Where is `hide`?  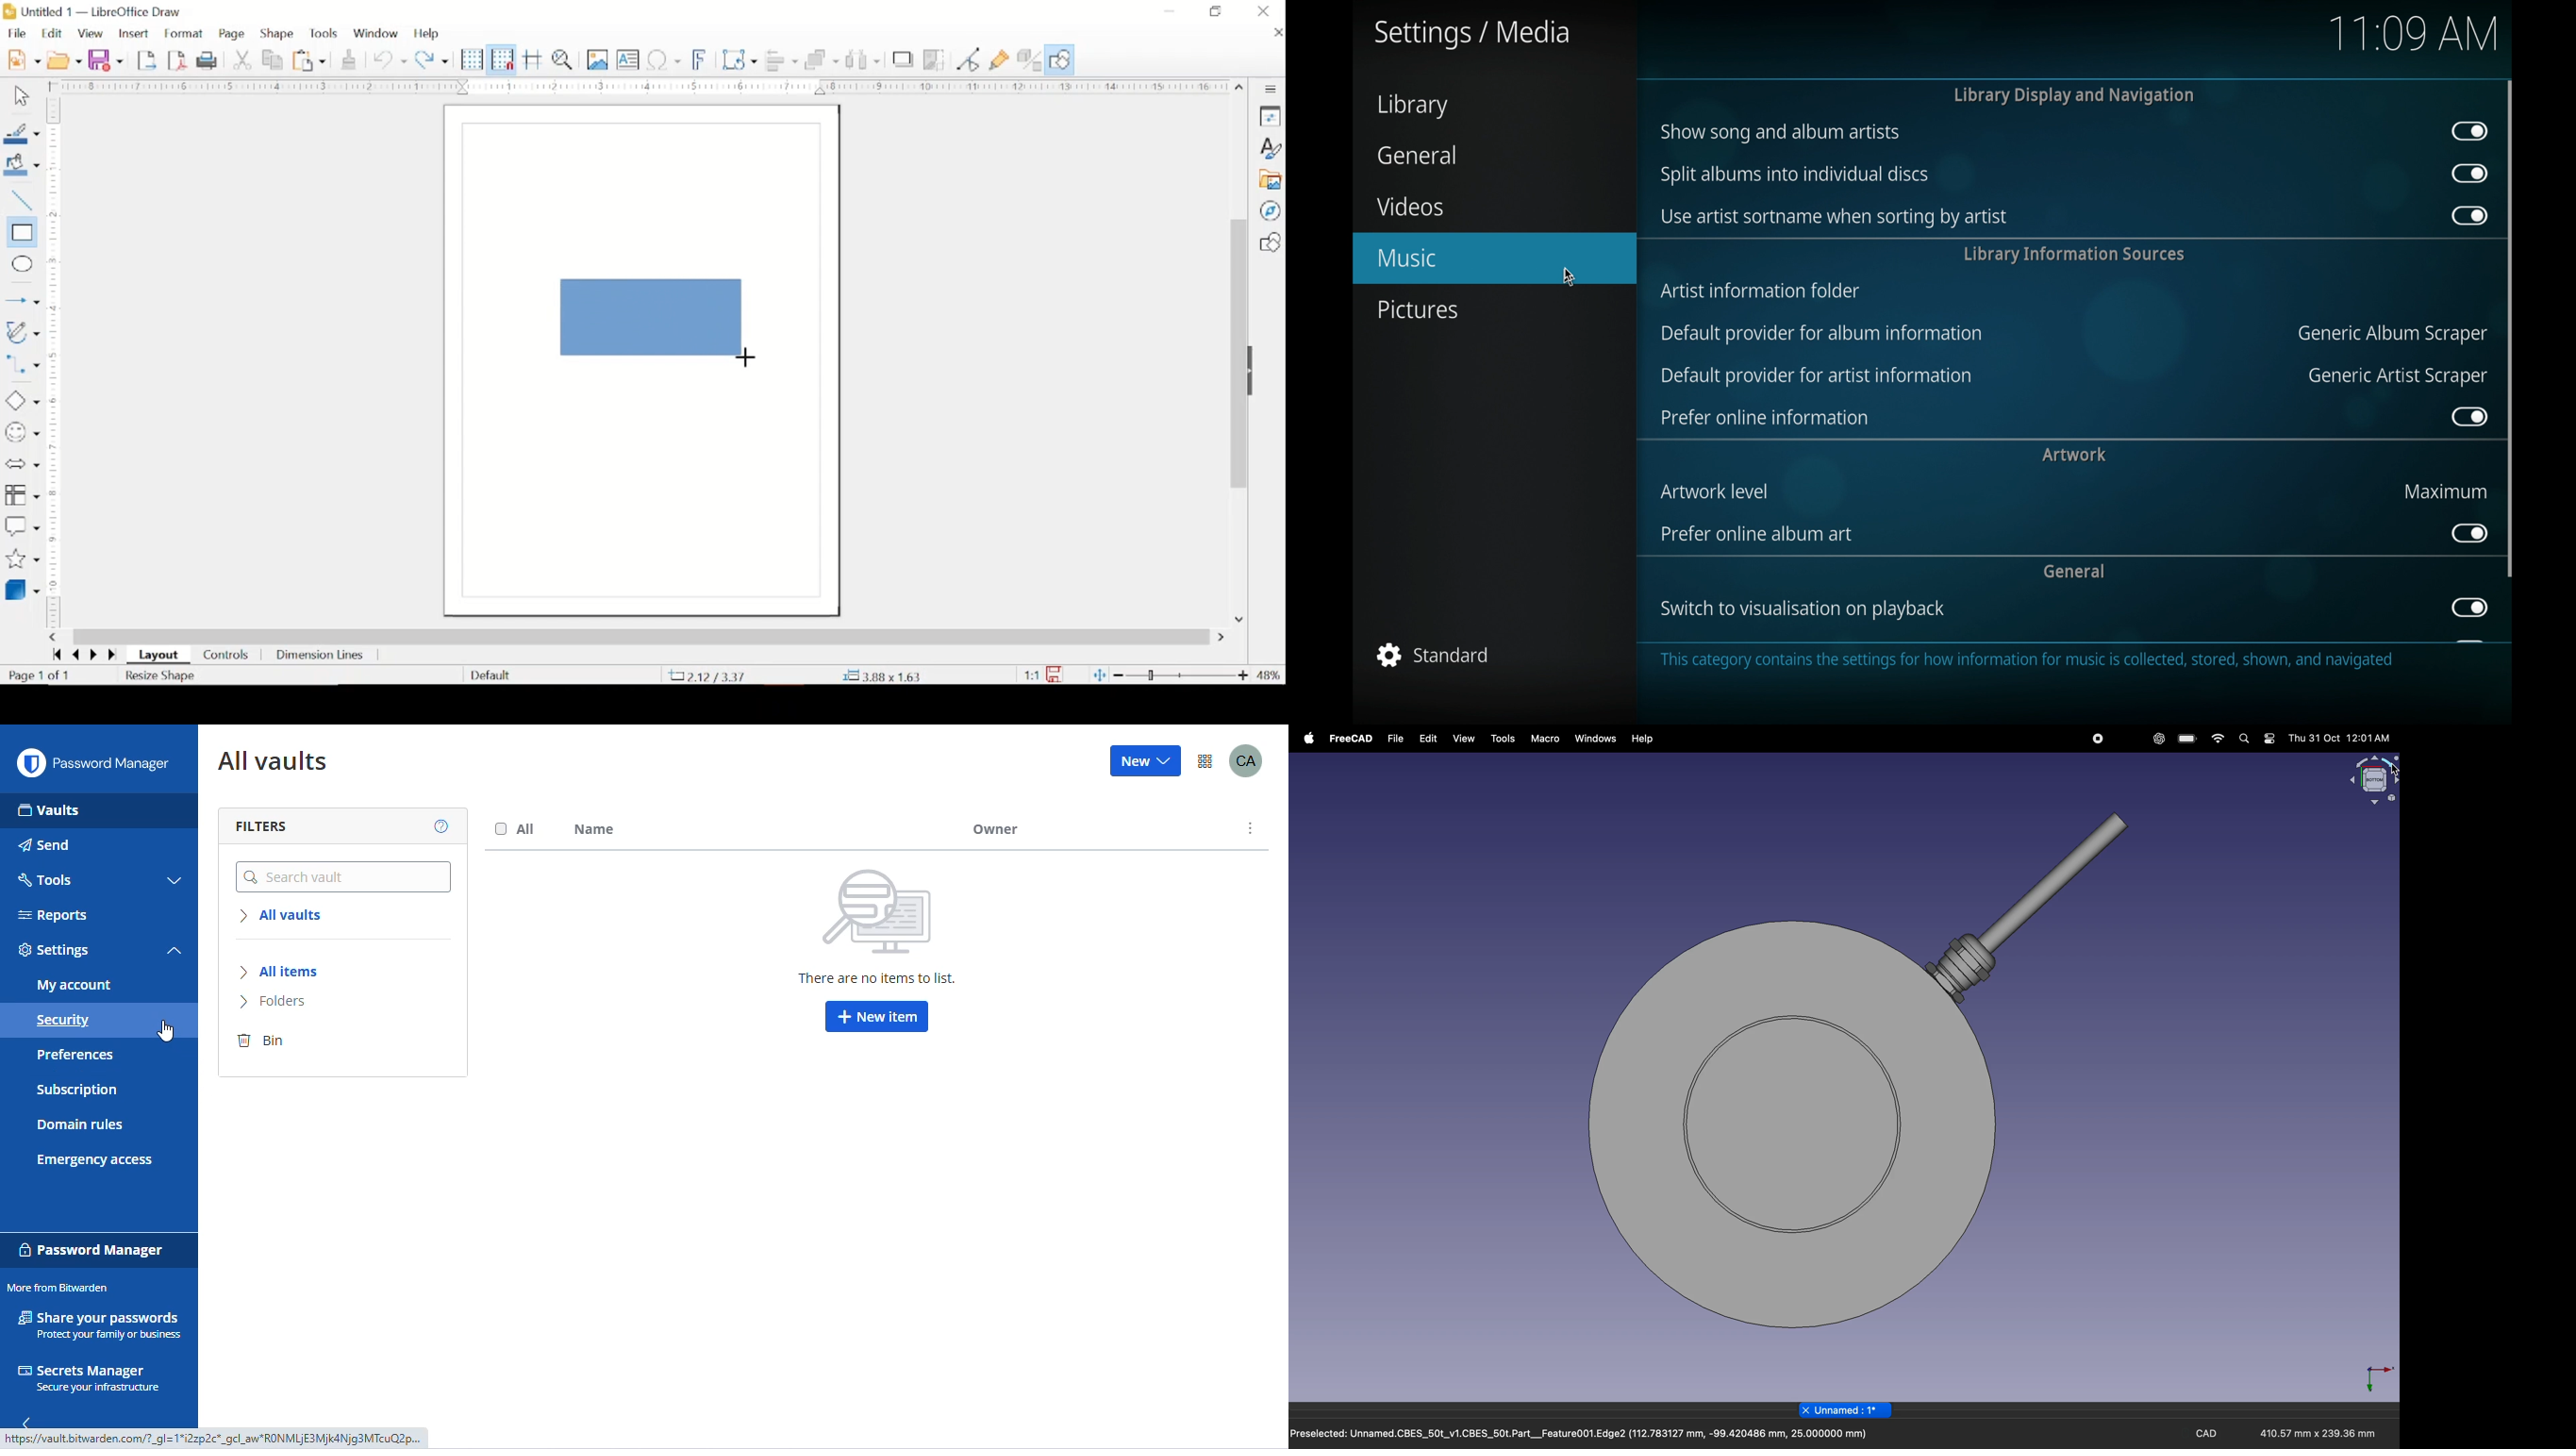
hide is located at coordinates (25, 1420).